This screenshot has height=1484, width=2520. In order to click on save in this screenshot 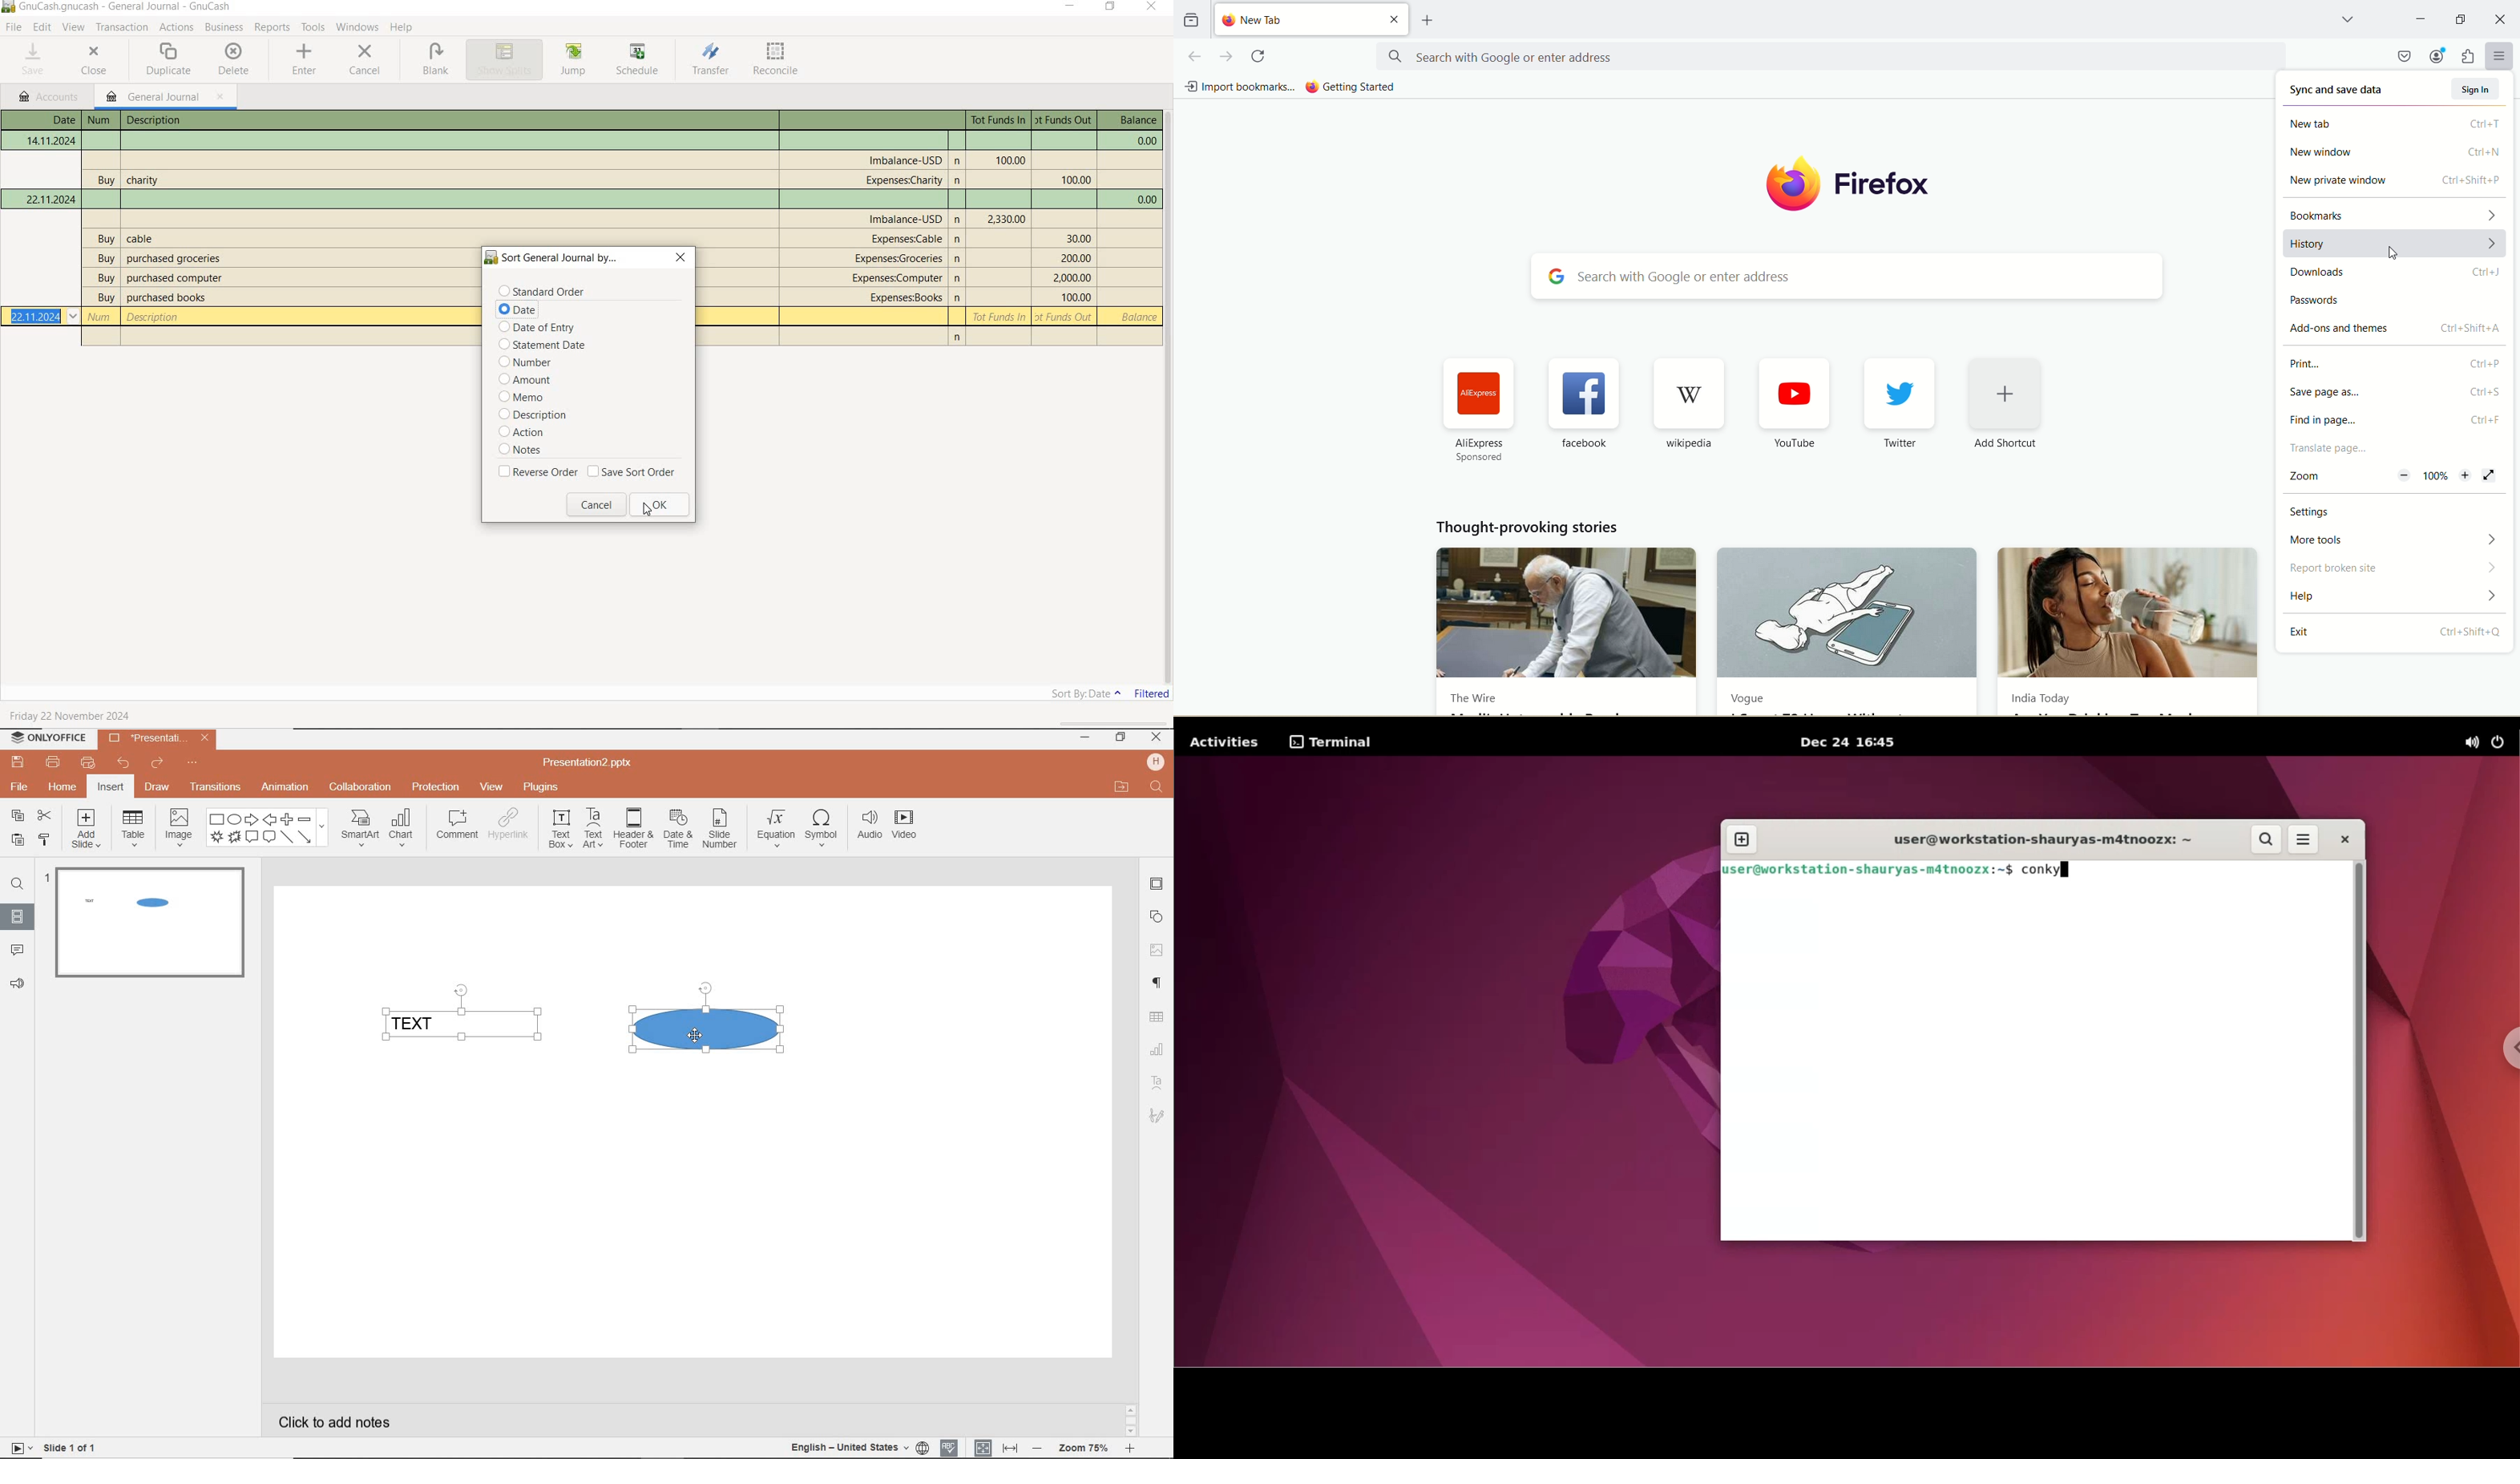, I will do `click(15, 762)`.